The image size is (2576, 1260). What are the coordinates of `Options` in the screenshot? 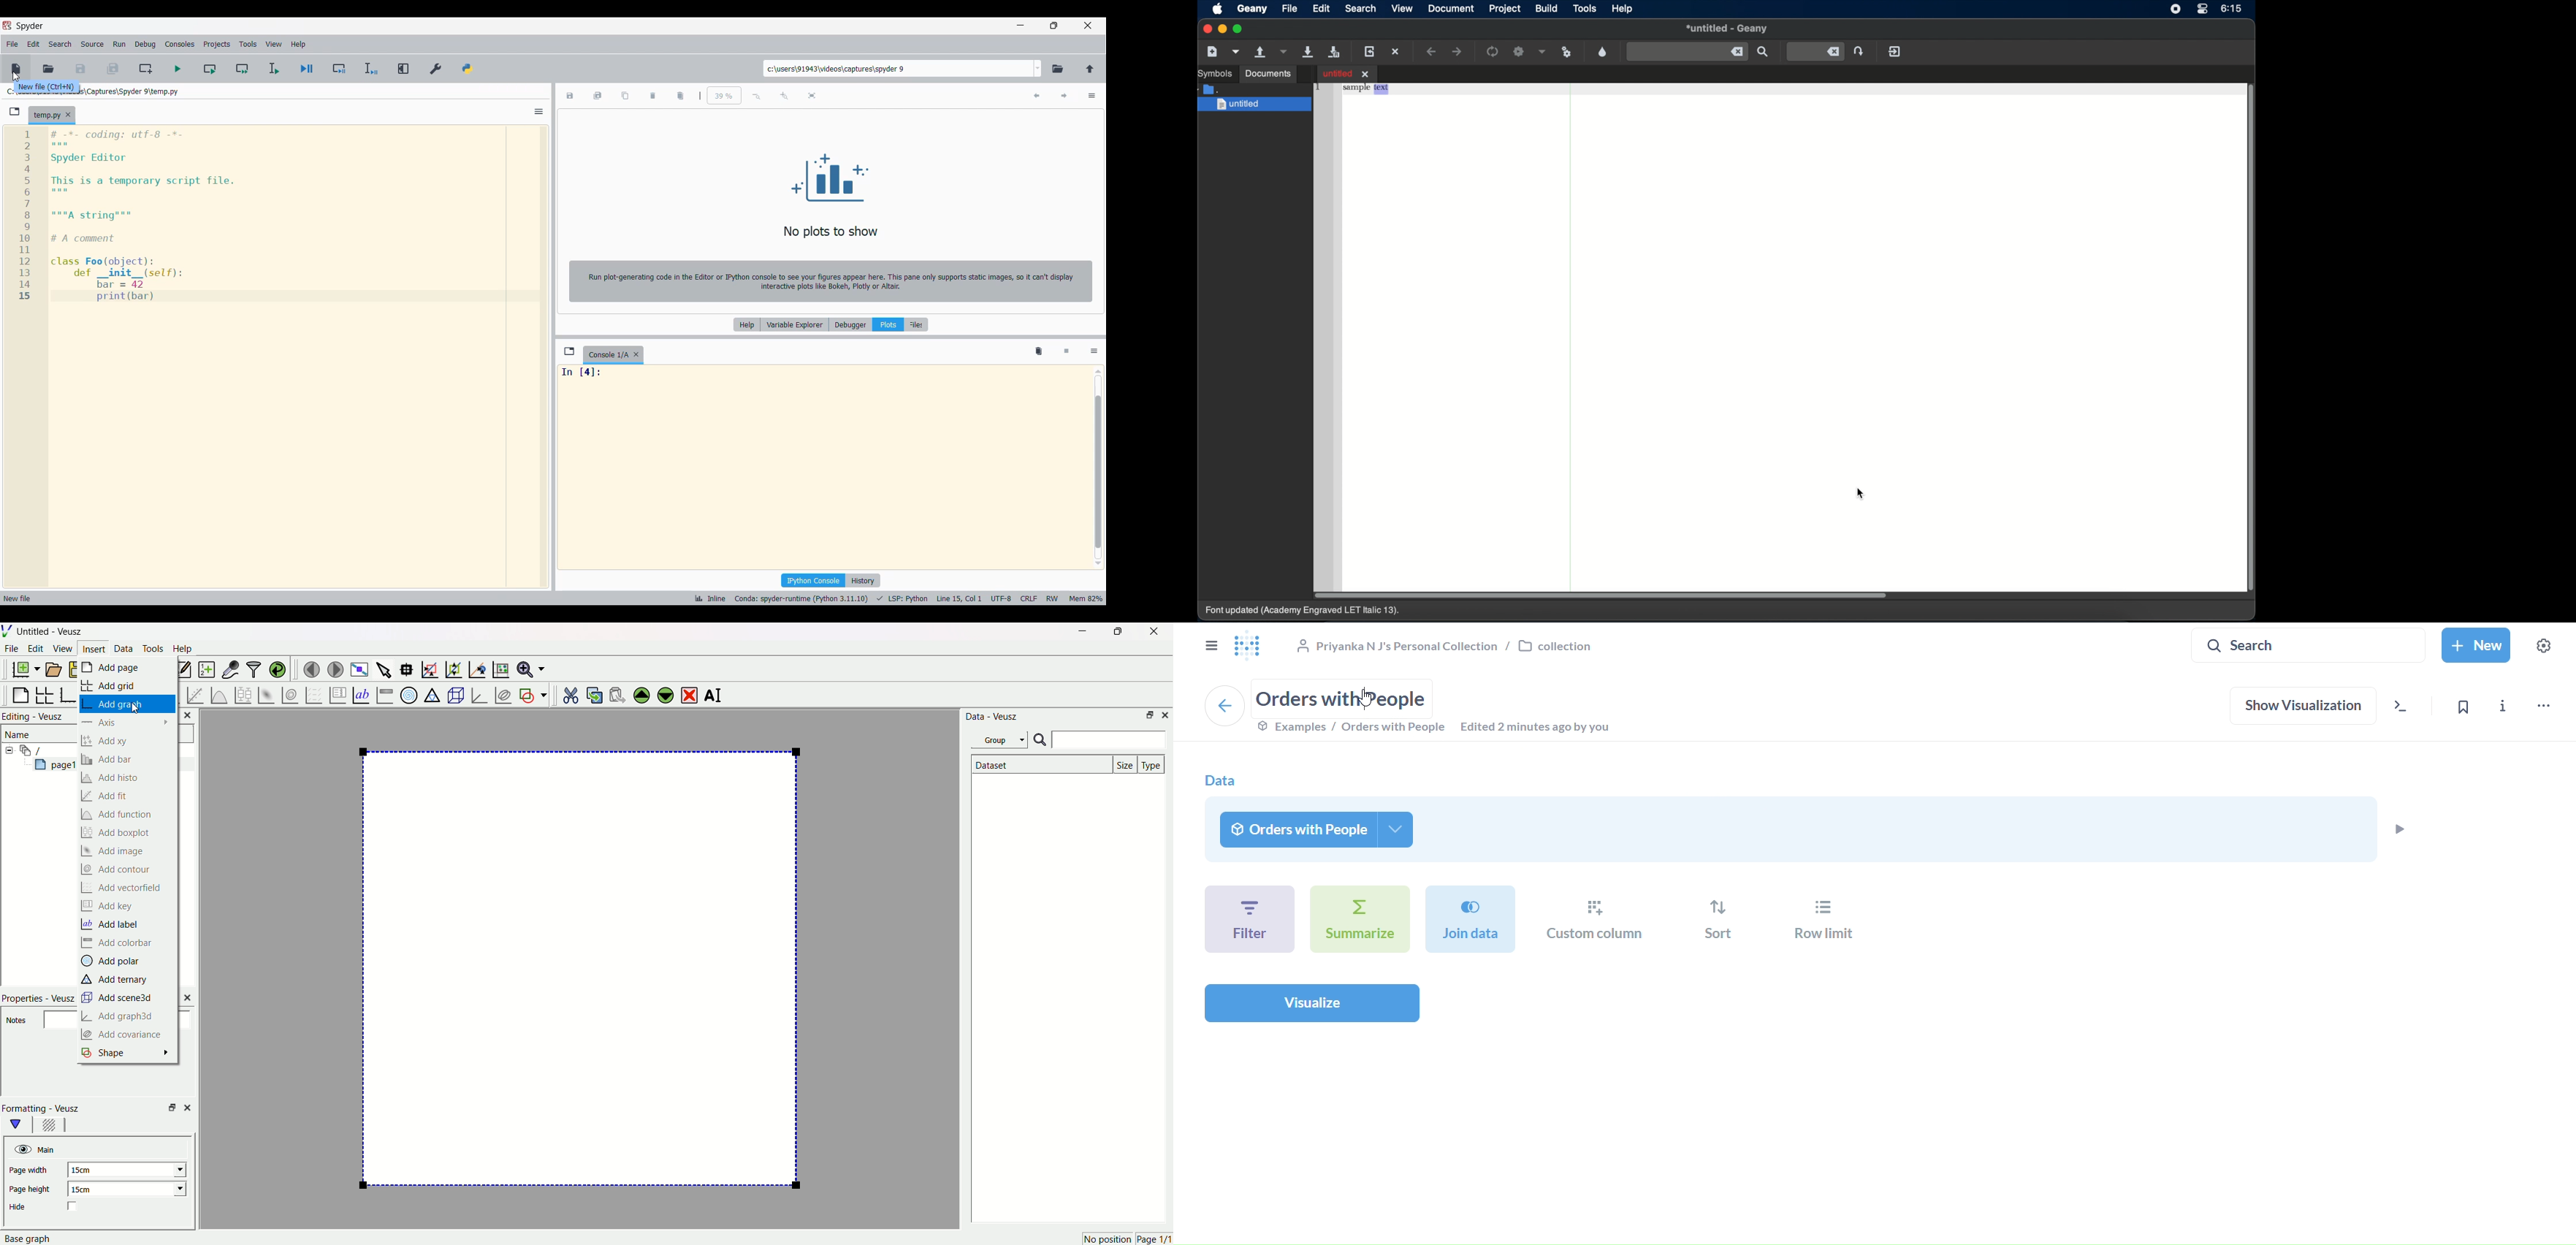 It's located at (1093, 96).